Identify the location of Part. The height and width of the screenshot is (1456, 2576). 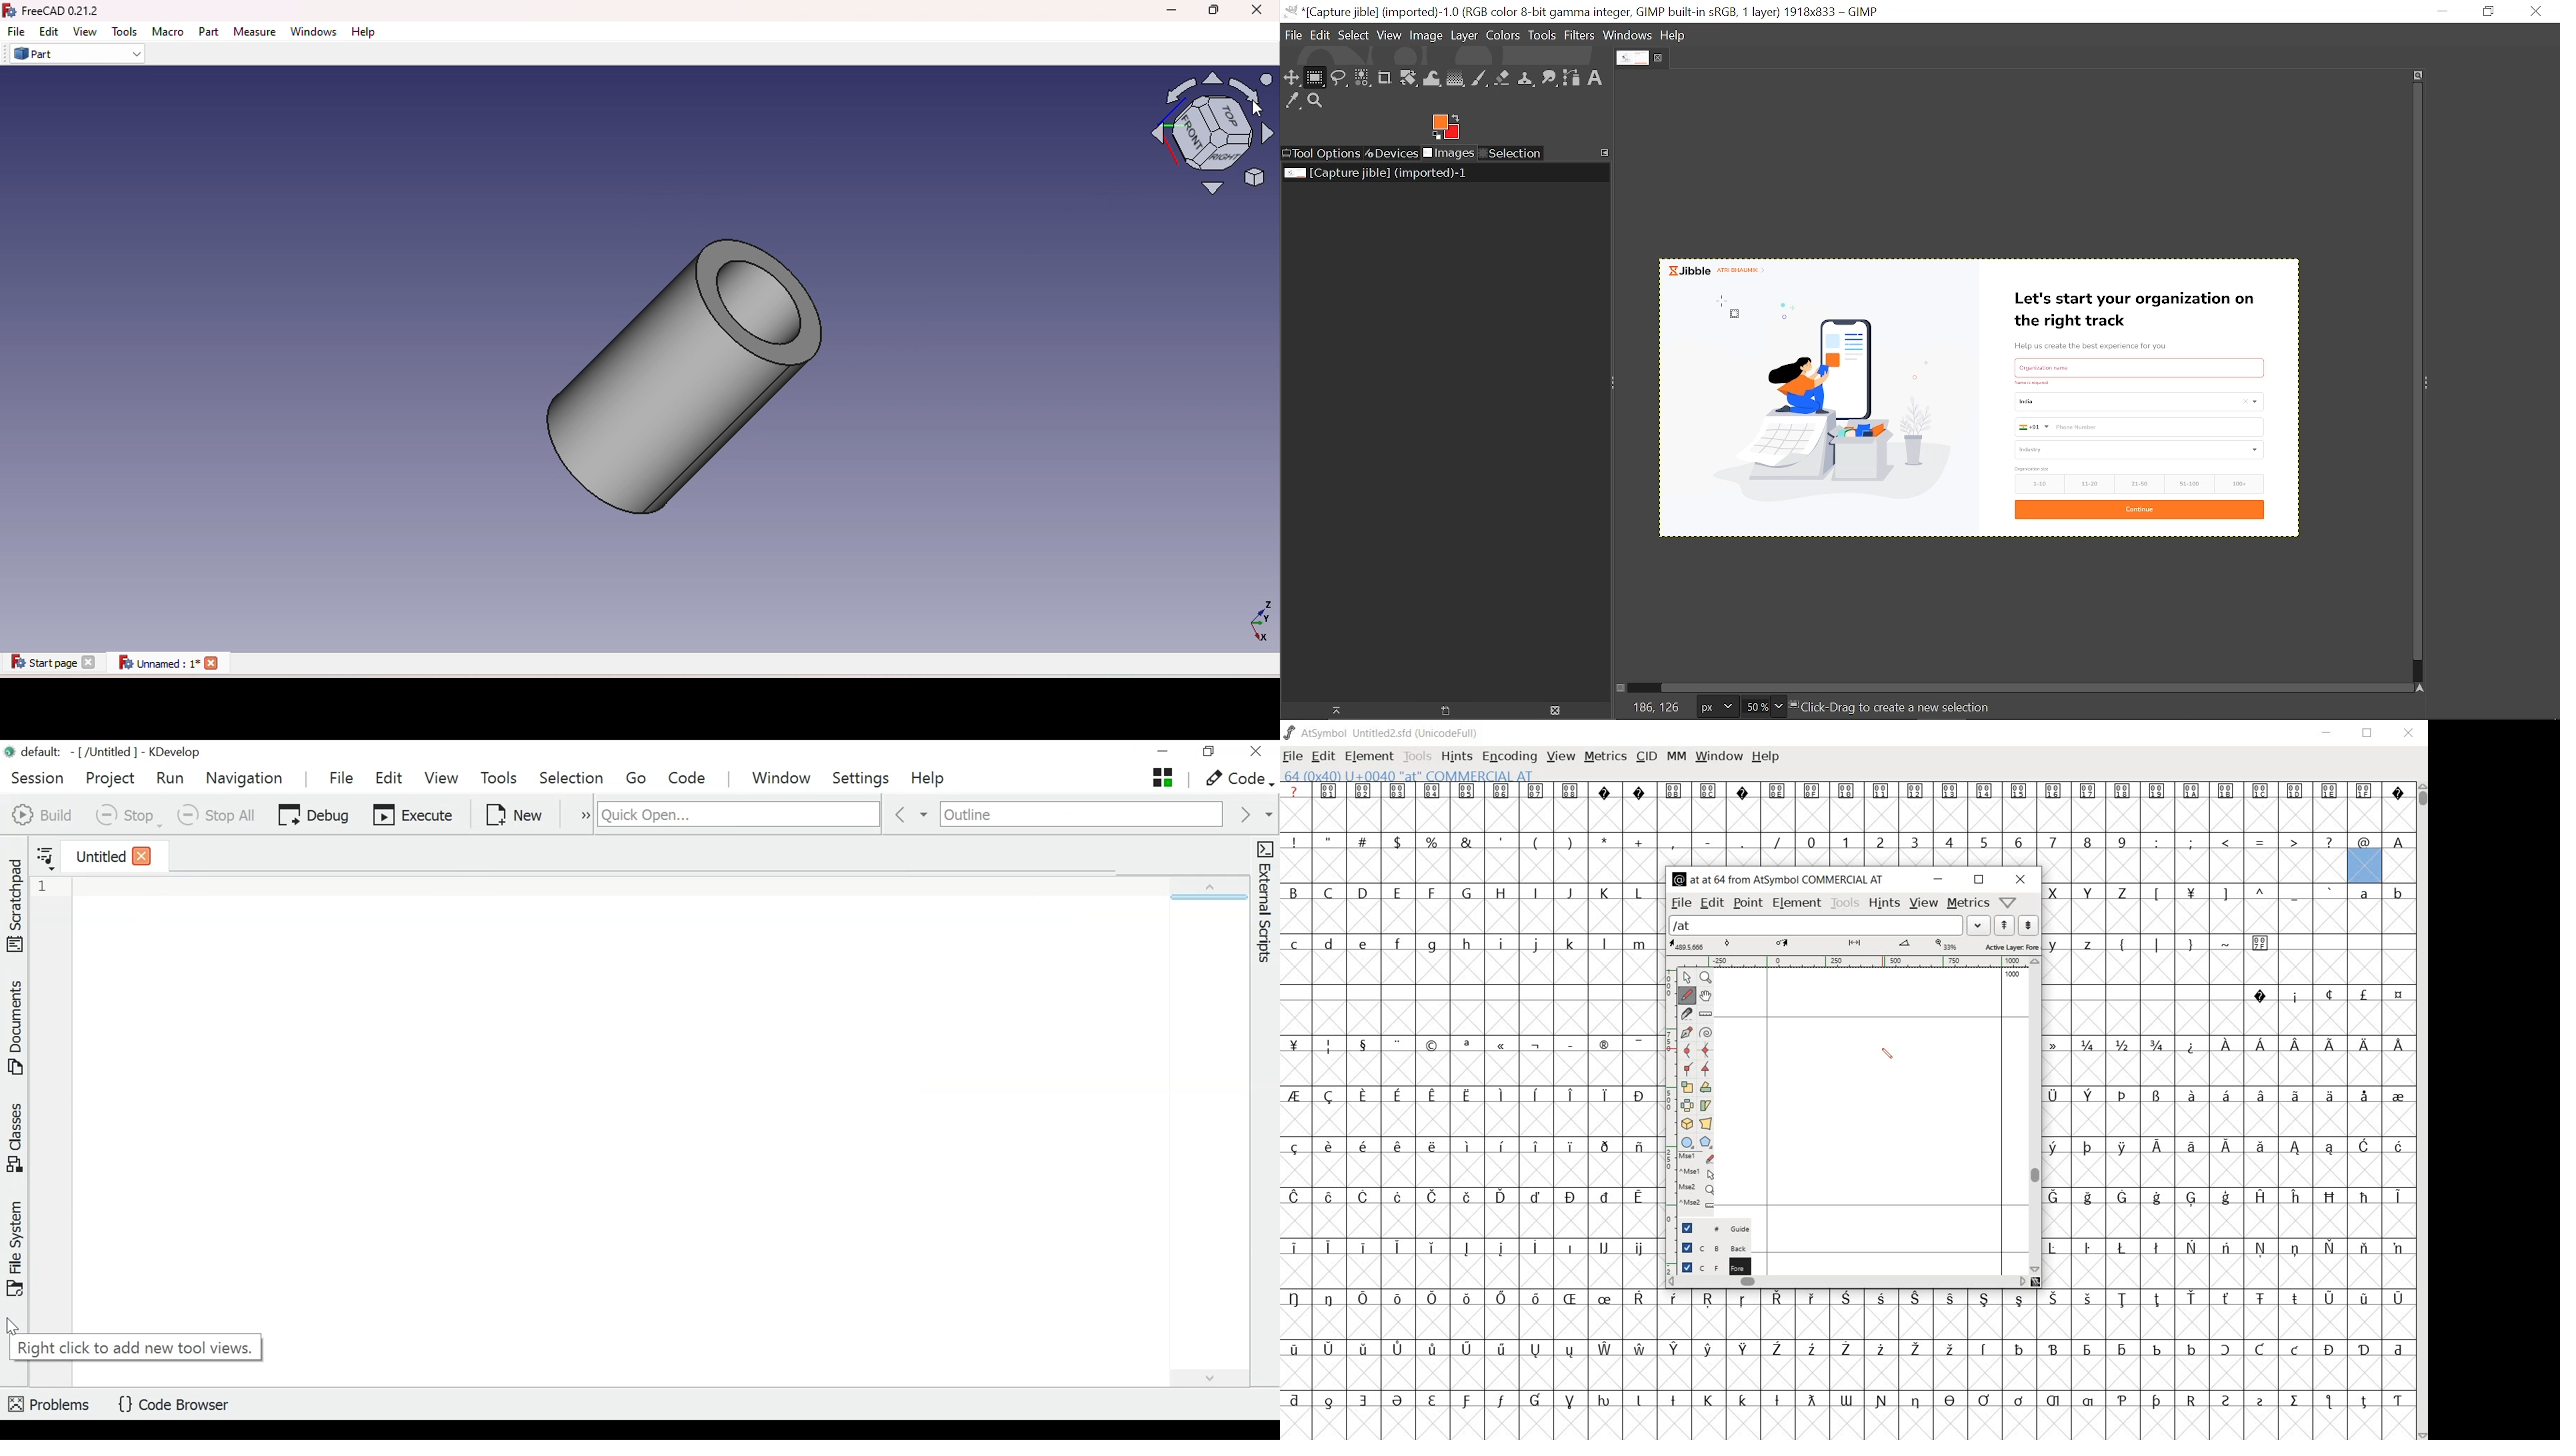
(80, 54).